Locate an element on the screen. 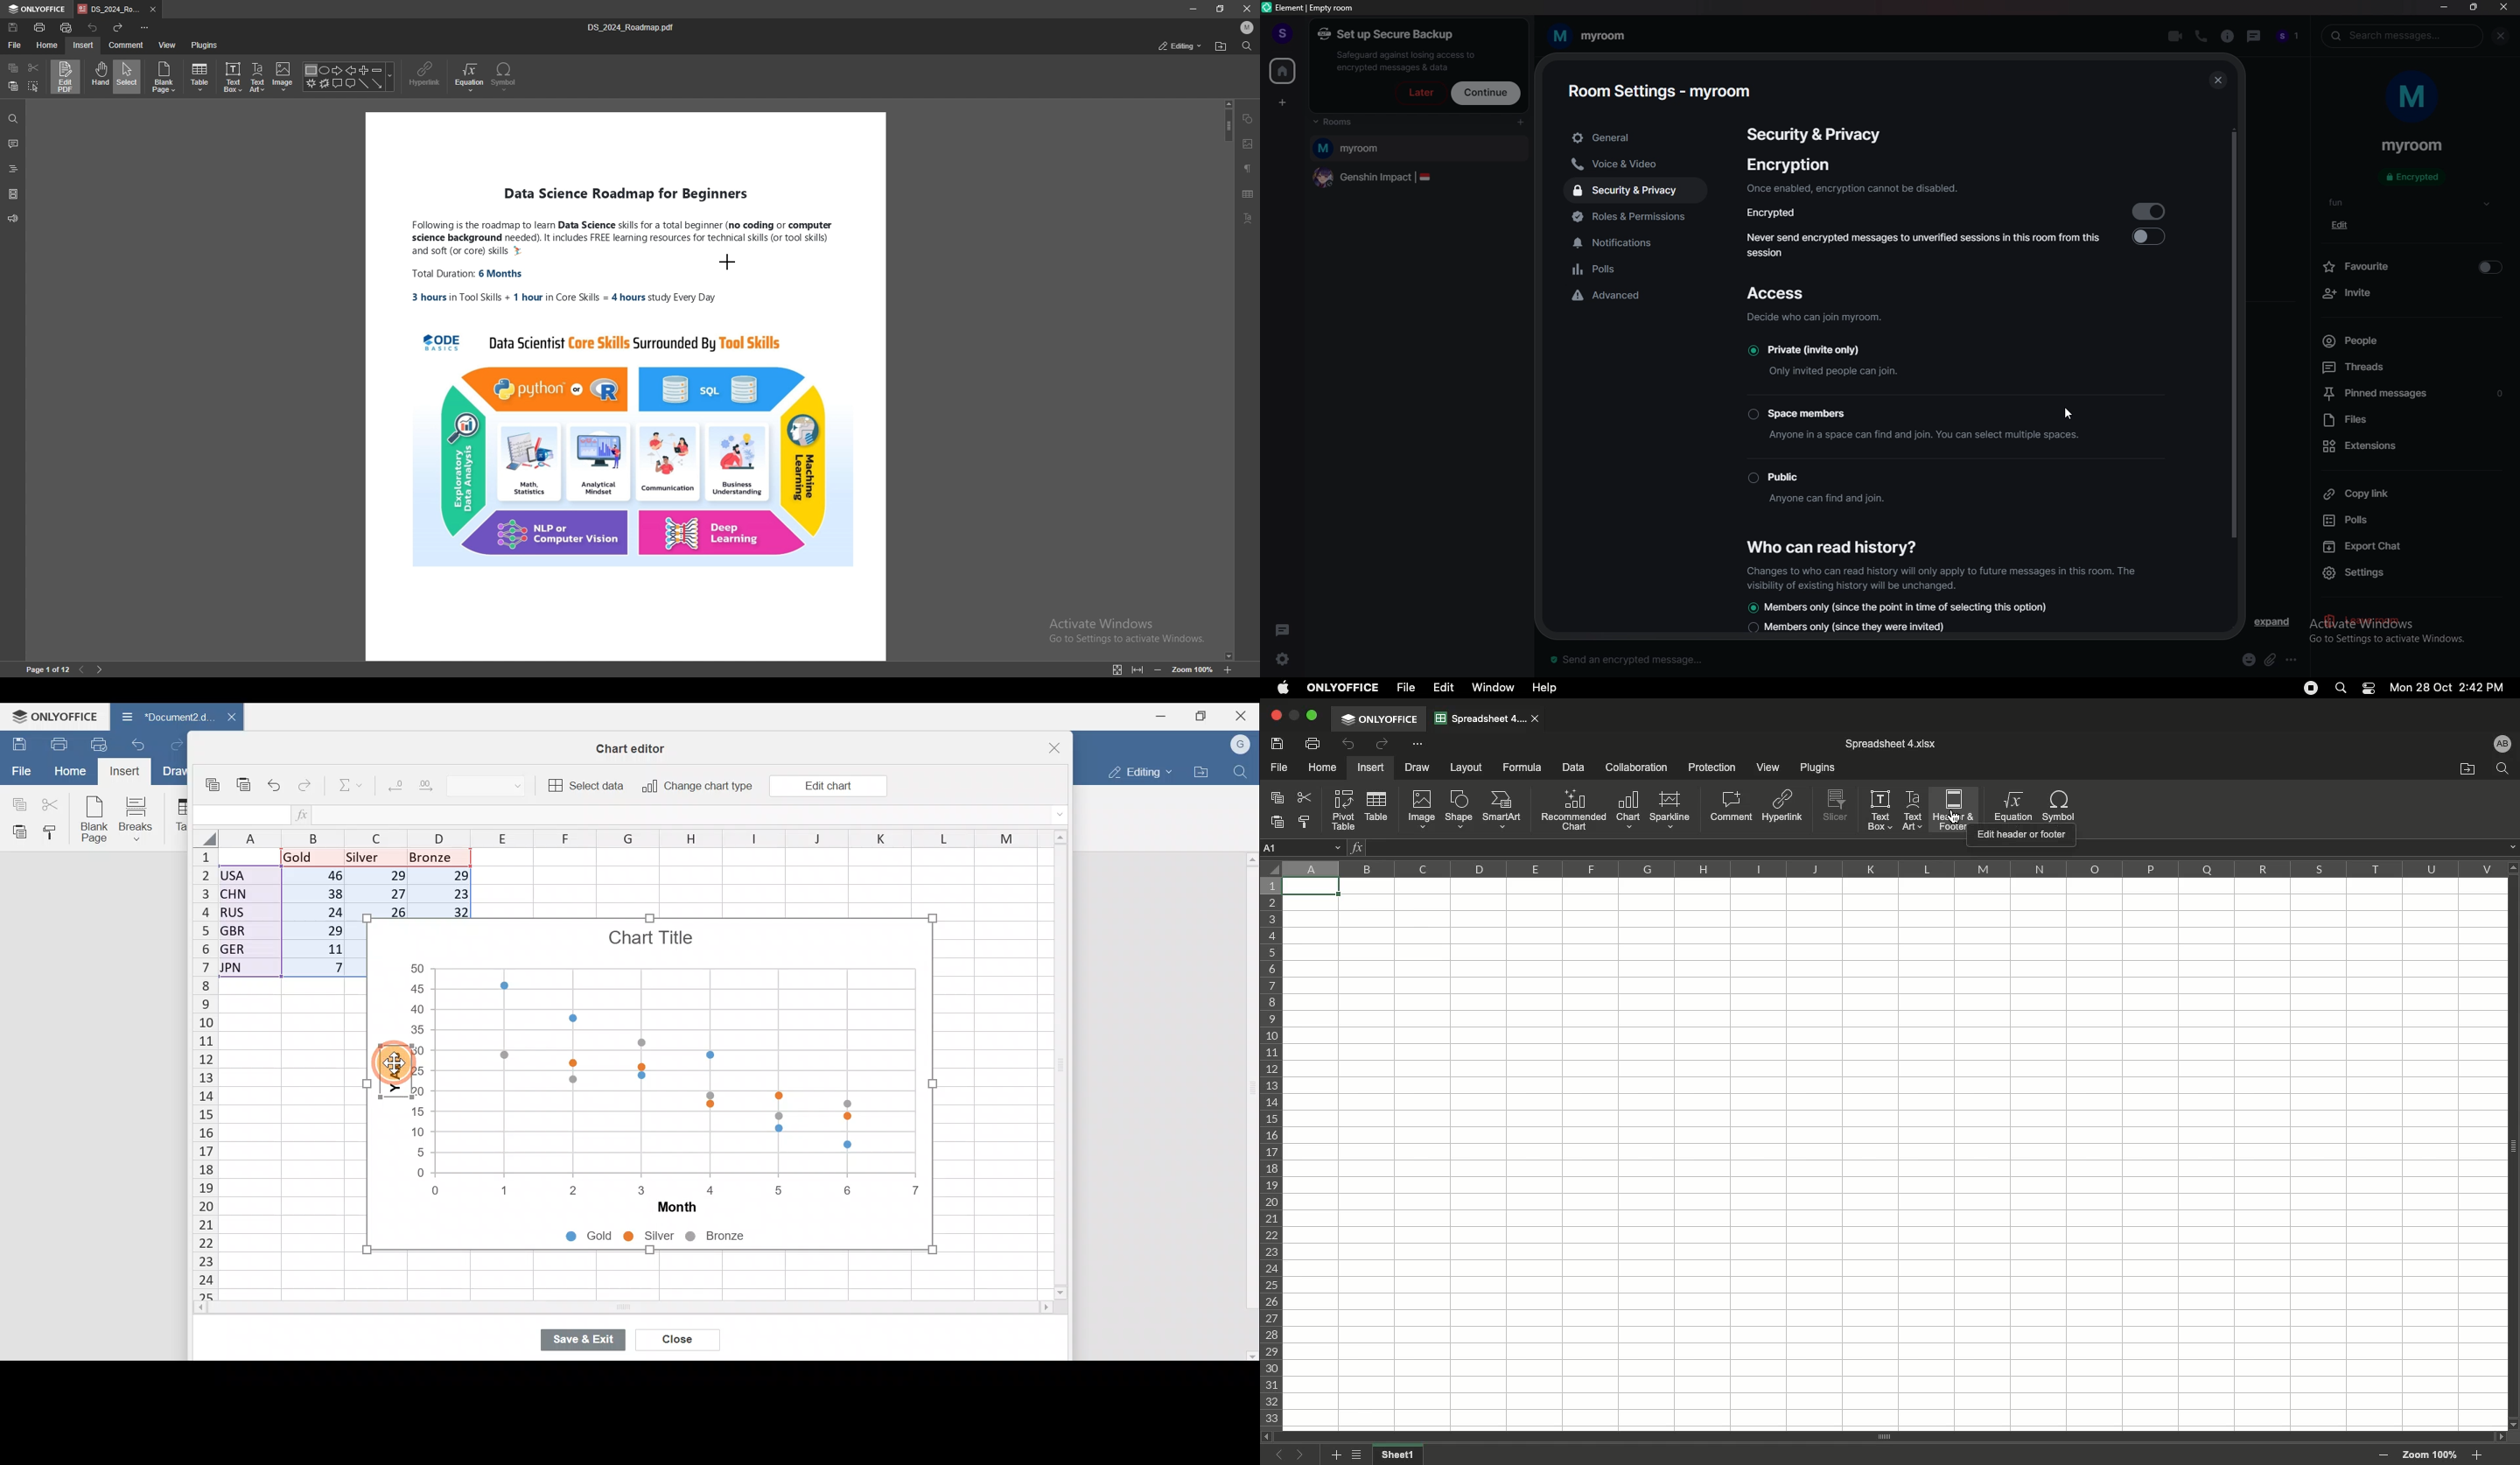 This screenshot has height=1484, width=2520. Collaboration is located at coordinates (1637, 768).